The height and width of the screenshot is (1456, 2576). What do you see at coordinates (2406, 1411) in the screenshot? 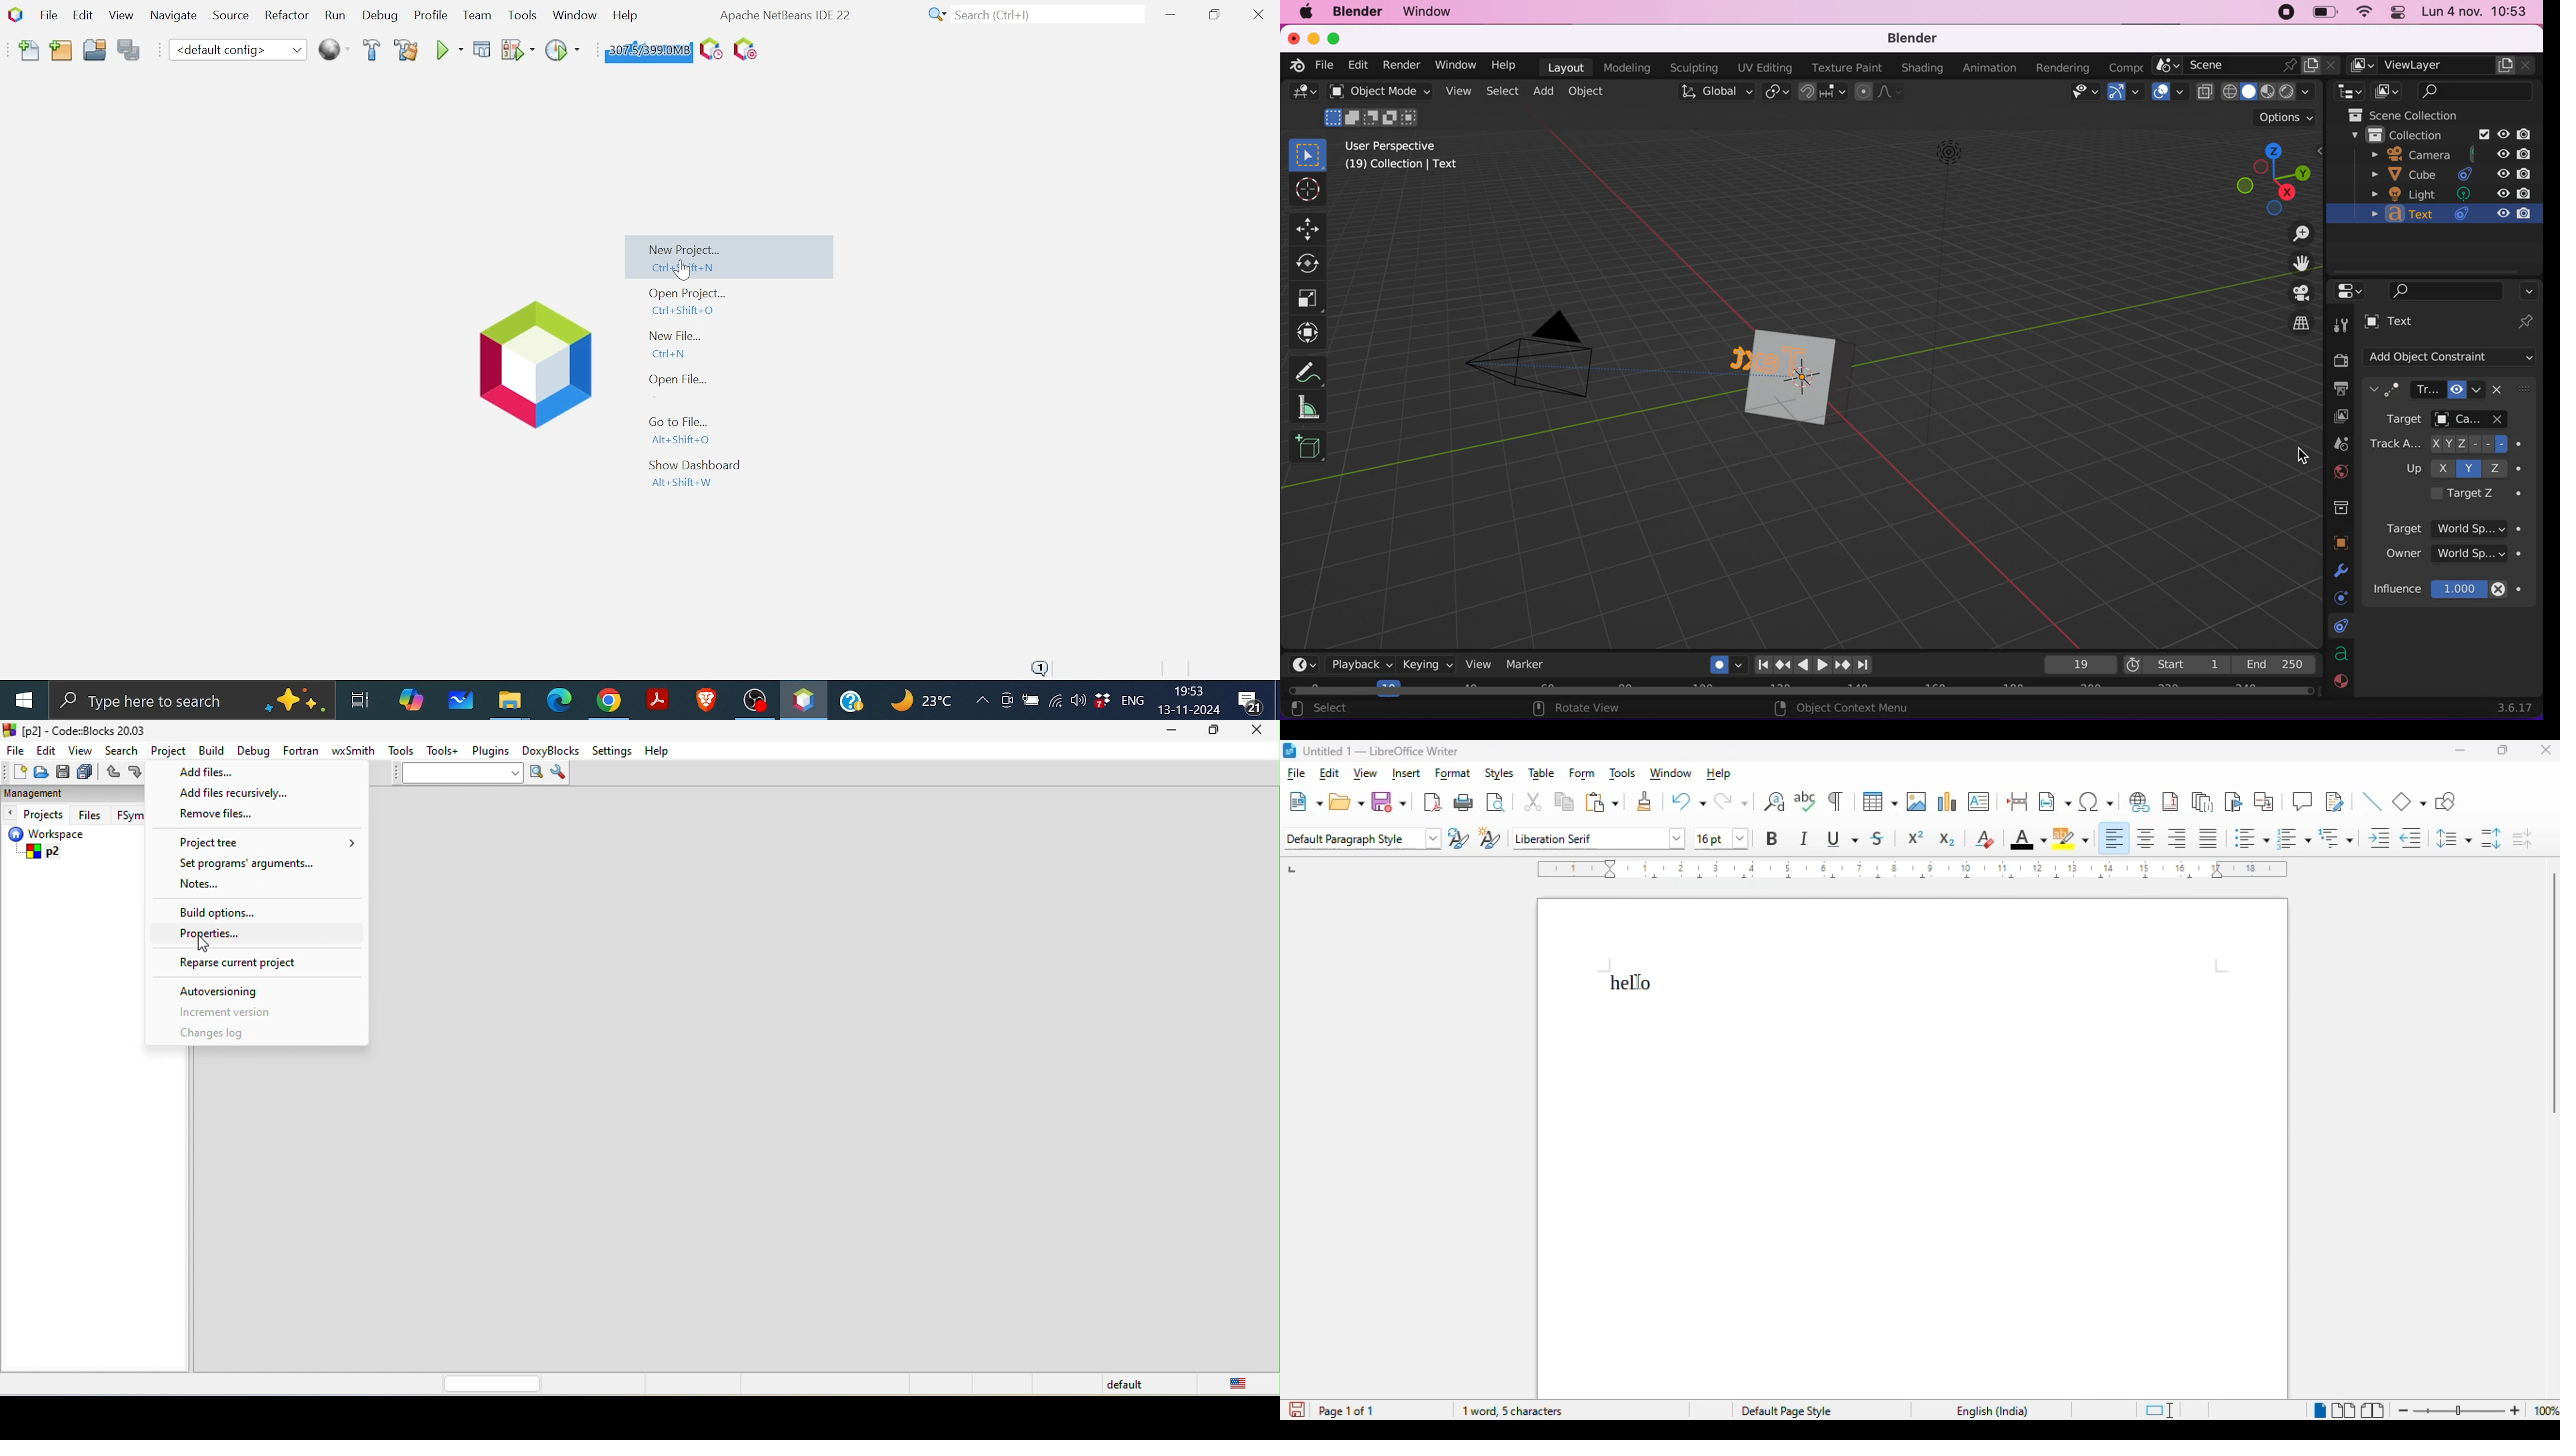
I see `zoom out` at bounding box center [2406, 1411].